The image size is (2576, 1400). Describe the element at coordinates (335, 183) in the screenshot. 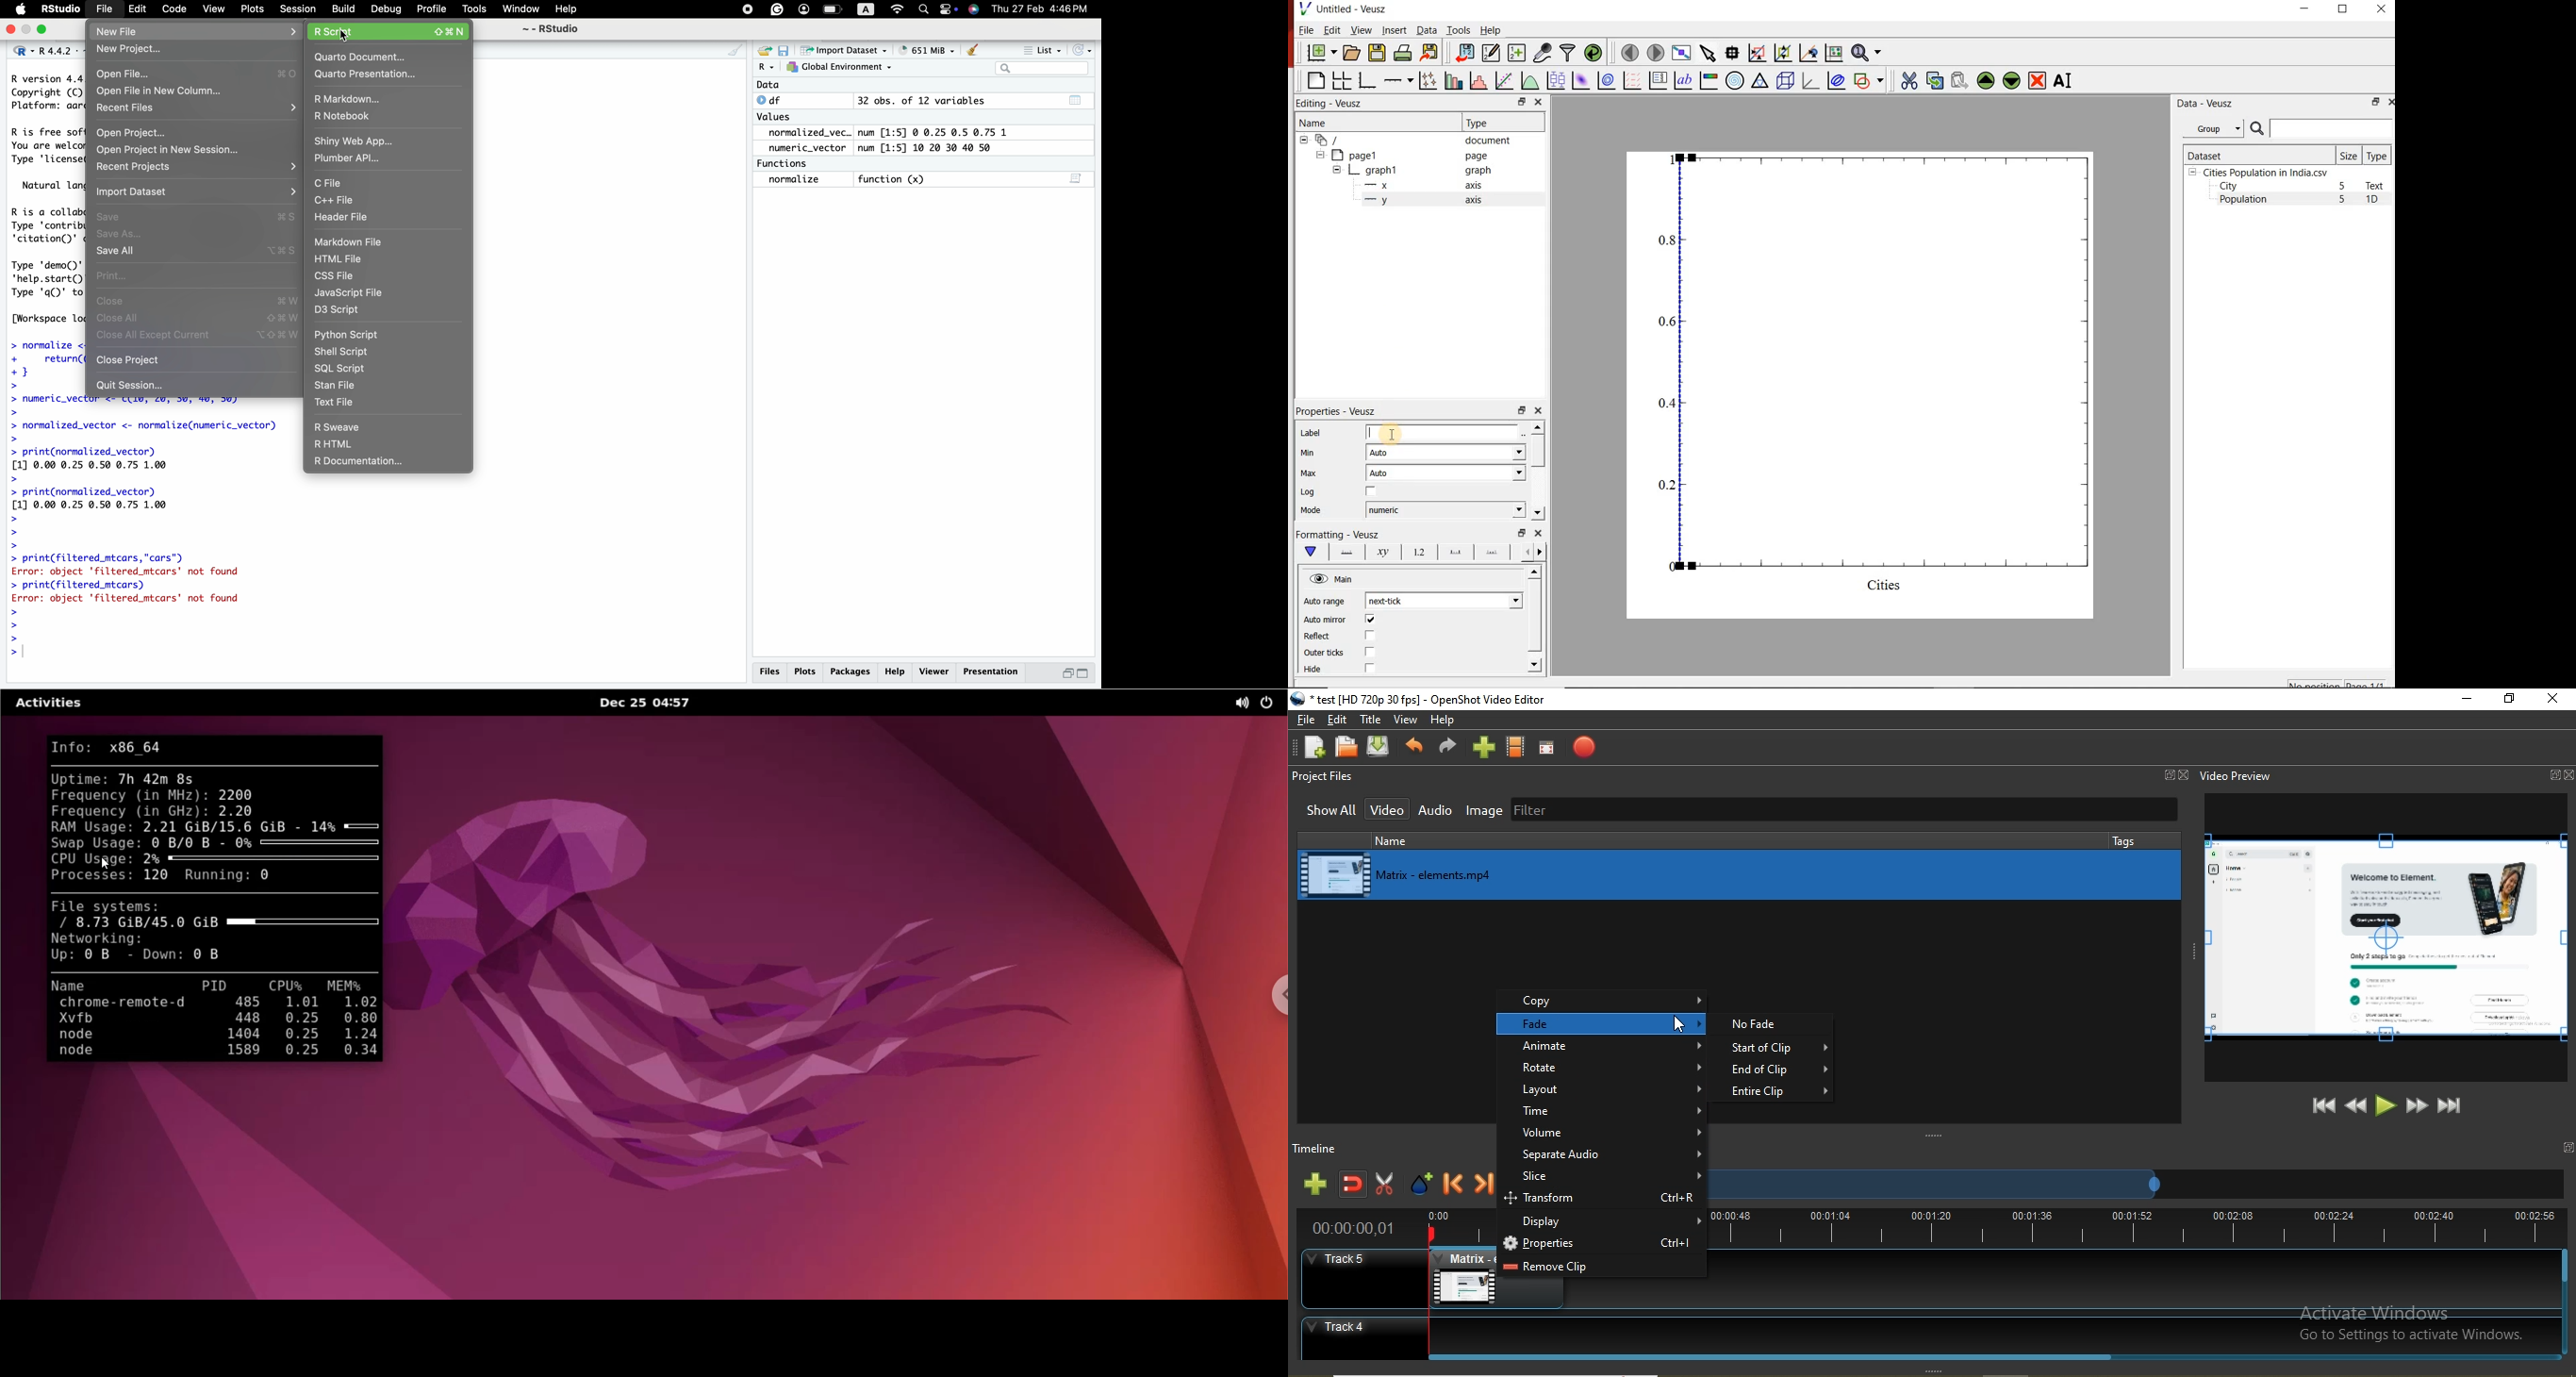

I see `C File` at that location.